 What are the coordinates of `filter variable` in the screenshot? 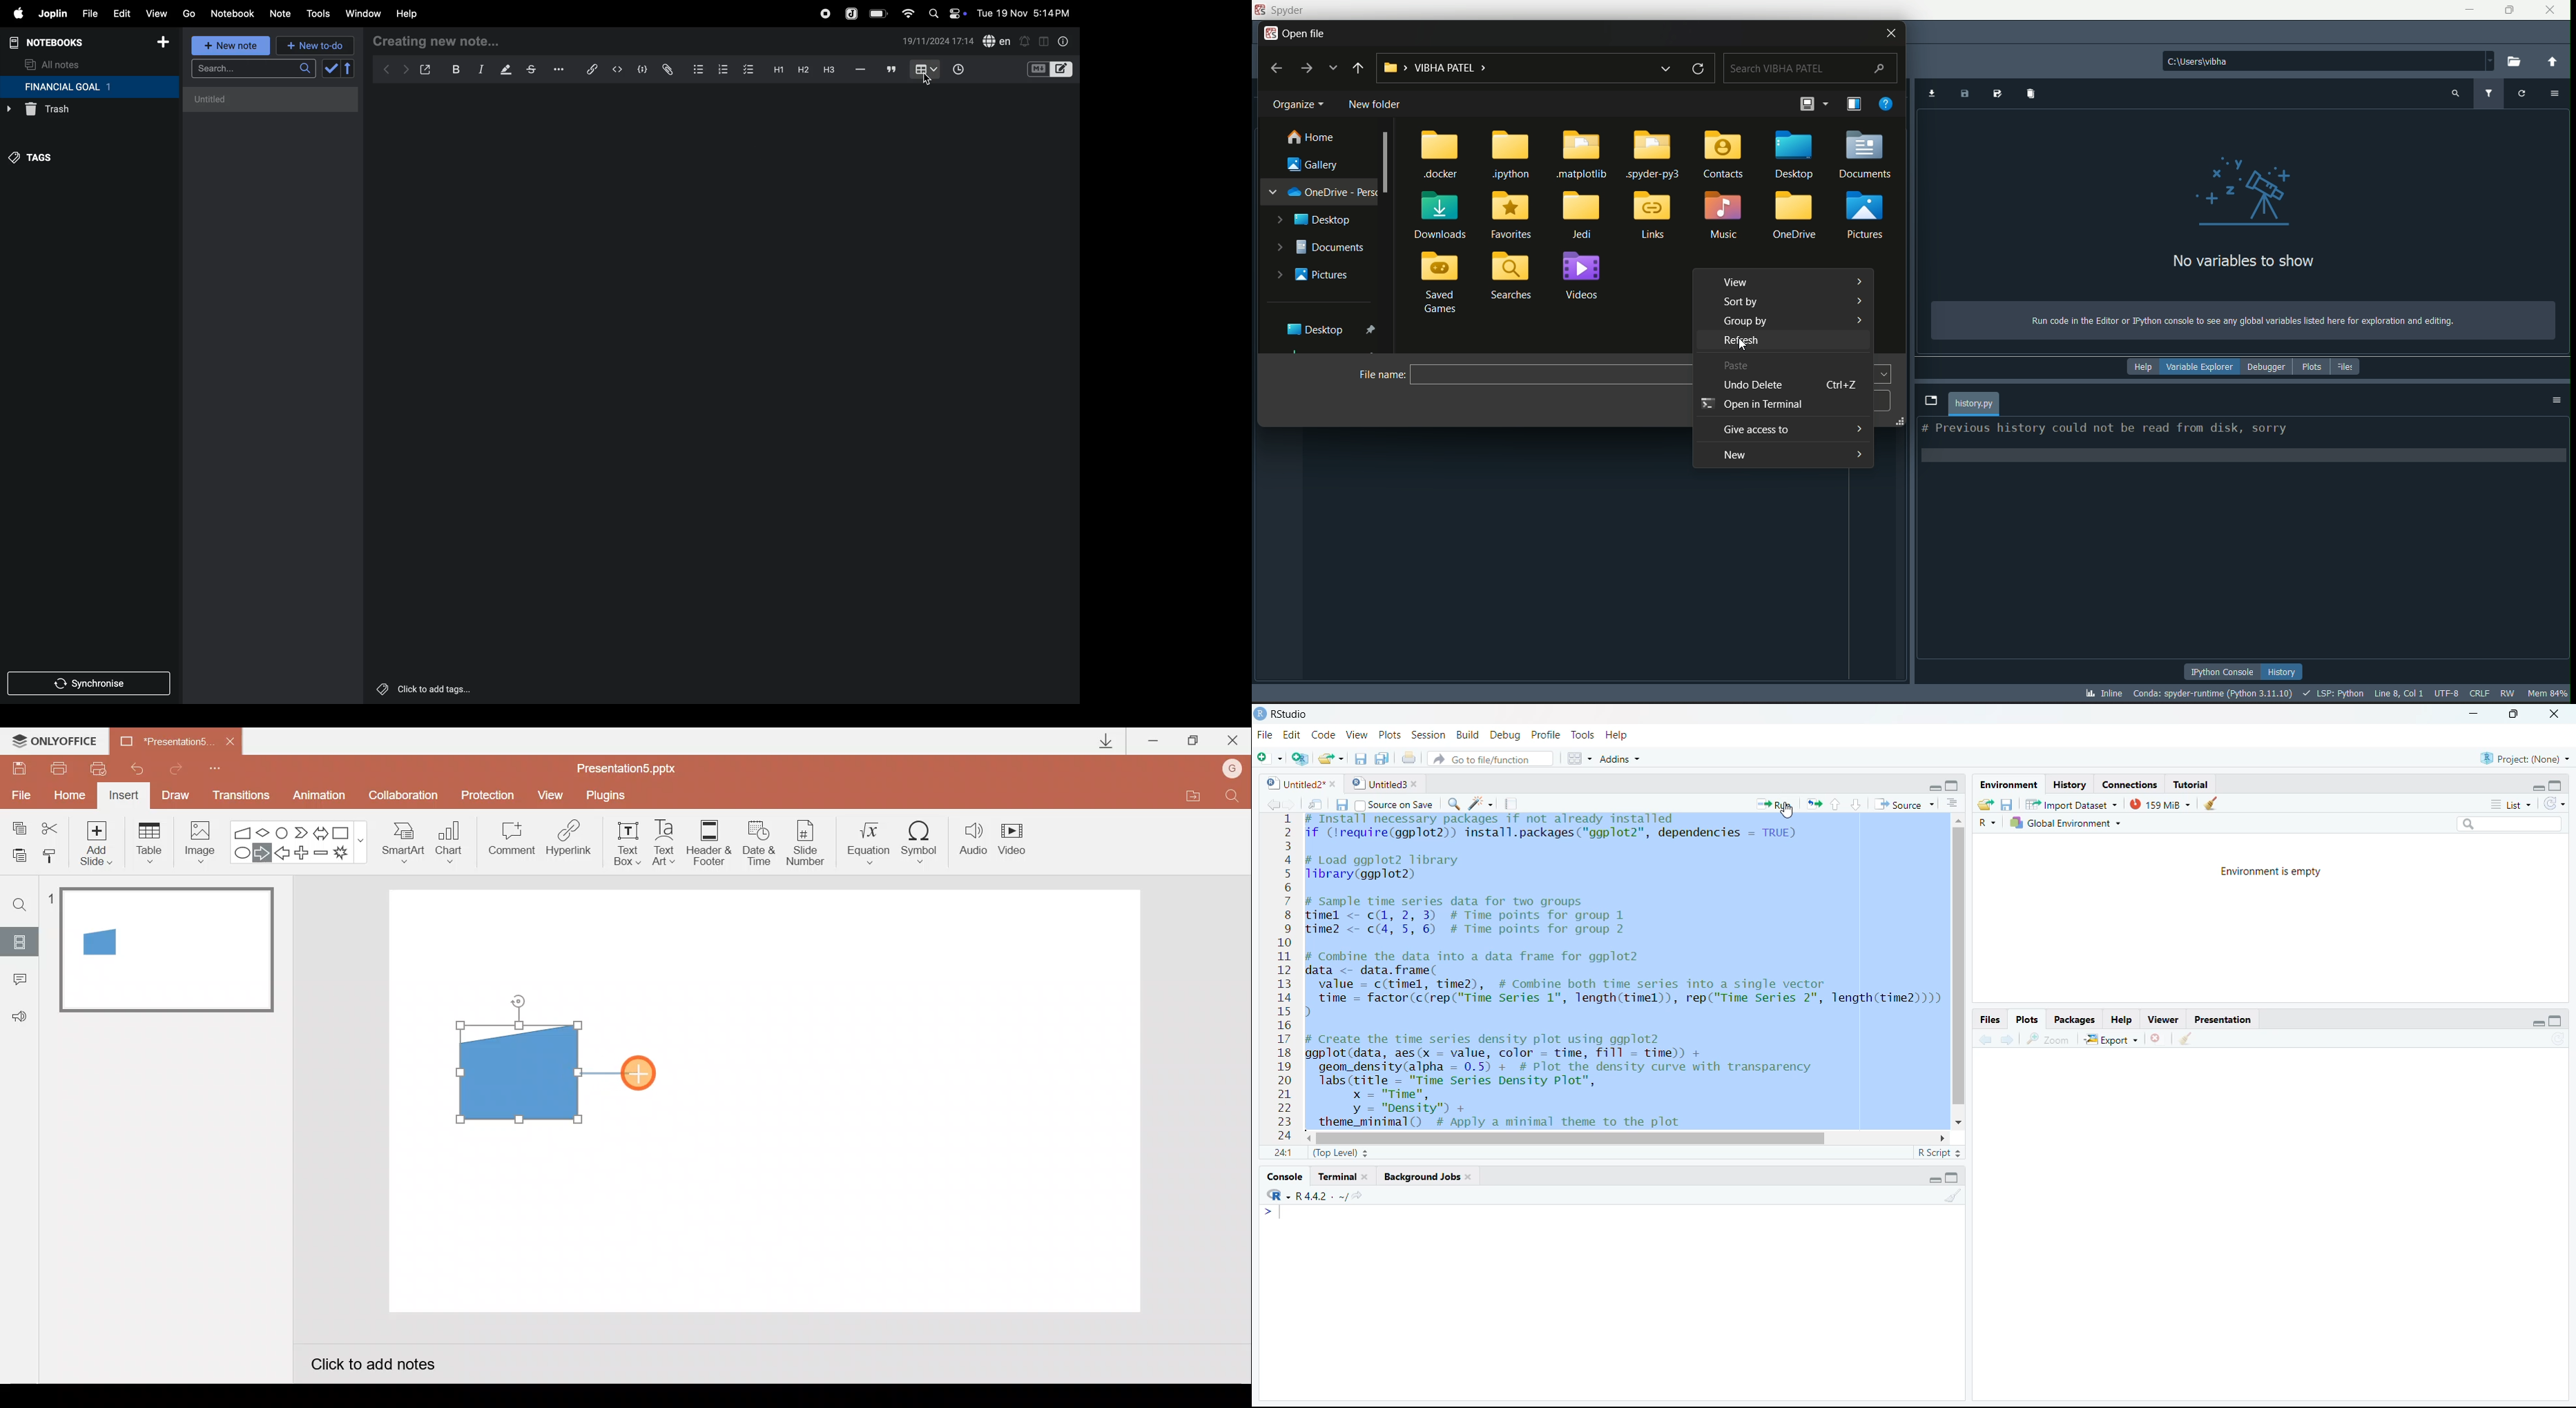 It's located at (2490, 94).